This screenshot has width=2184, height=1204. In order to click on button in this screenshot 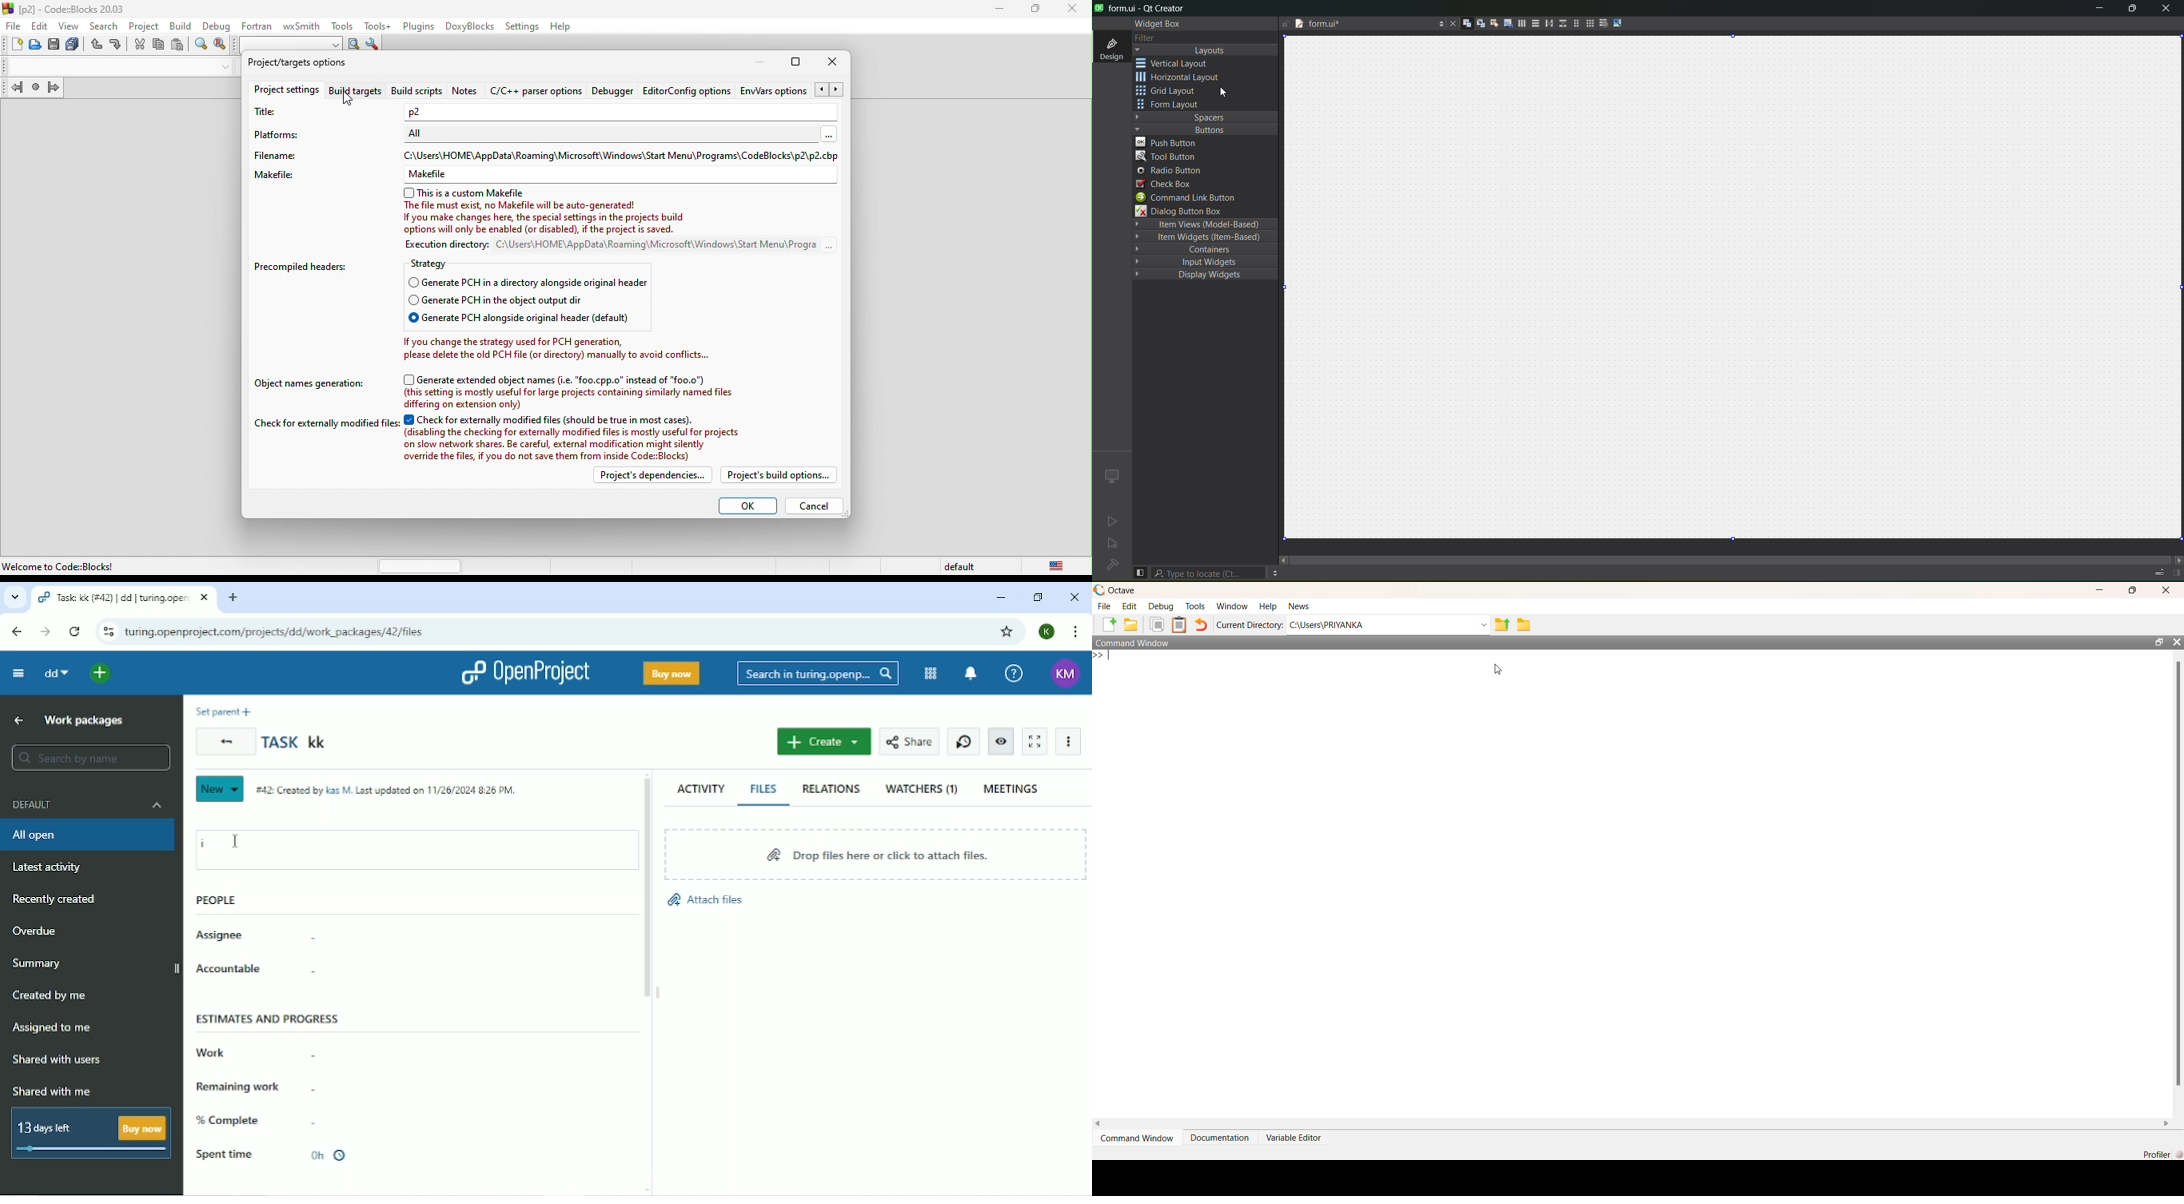, I will do `click(1203, 130)`.